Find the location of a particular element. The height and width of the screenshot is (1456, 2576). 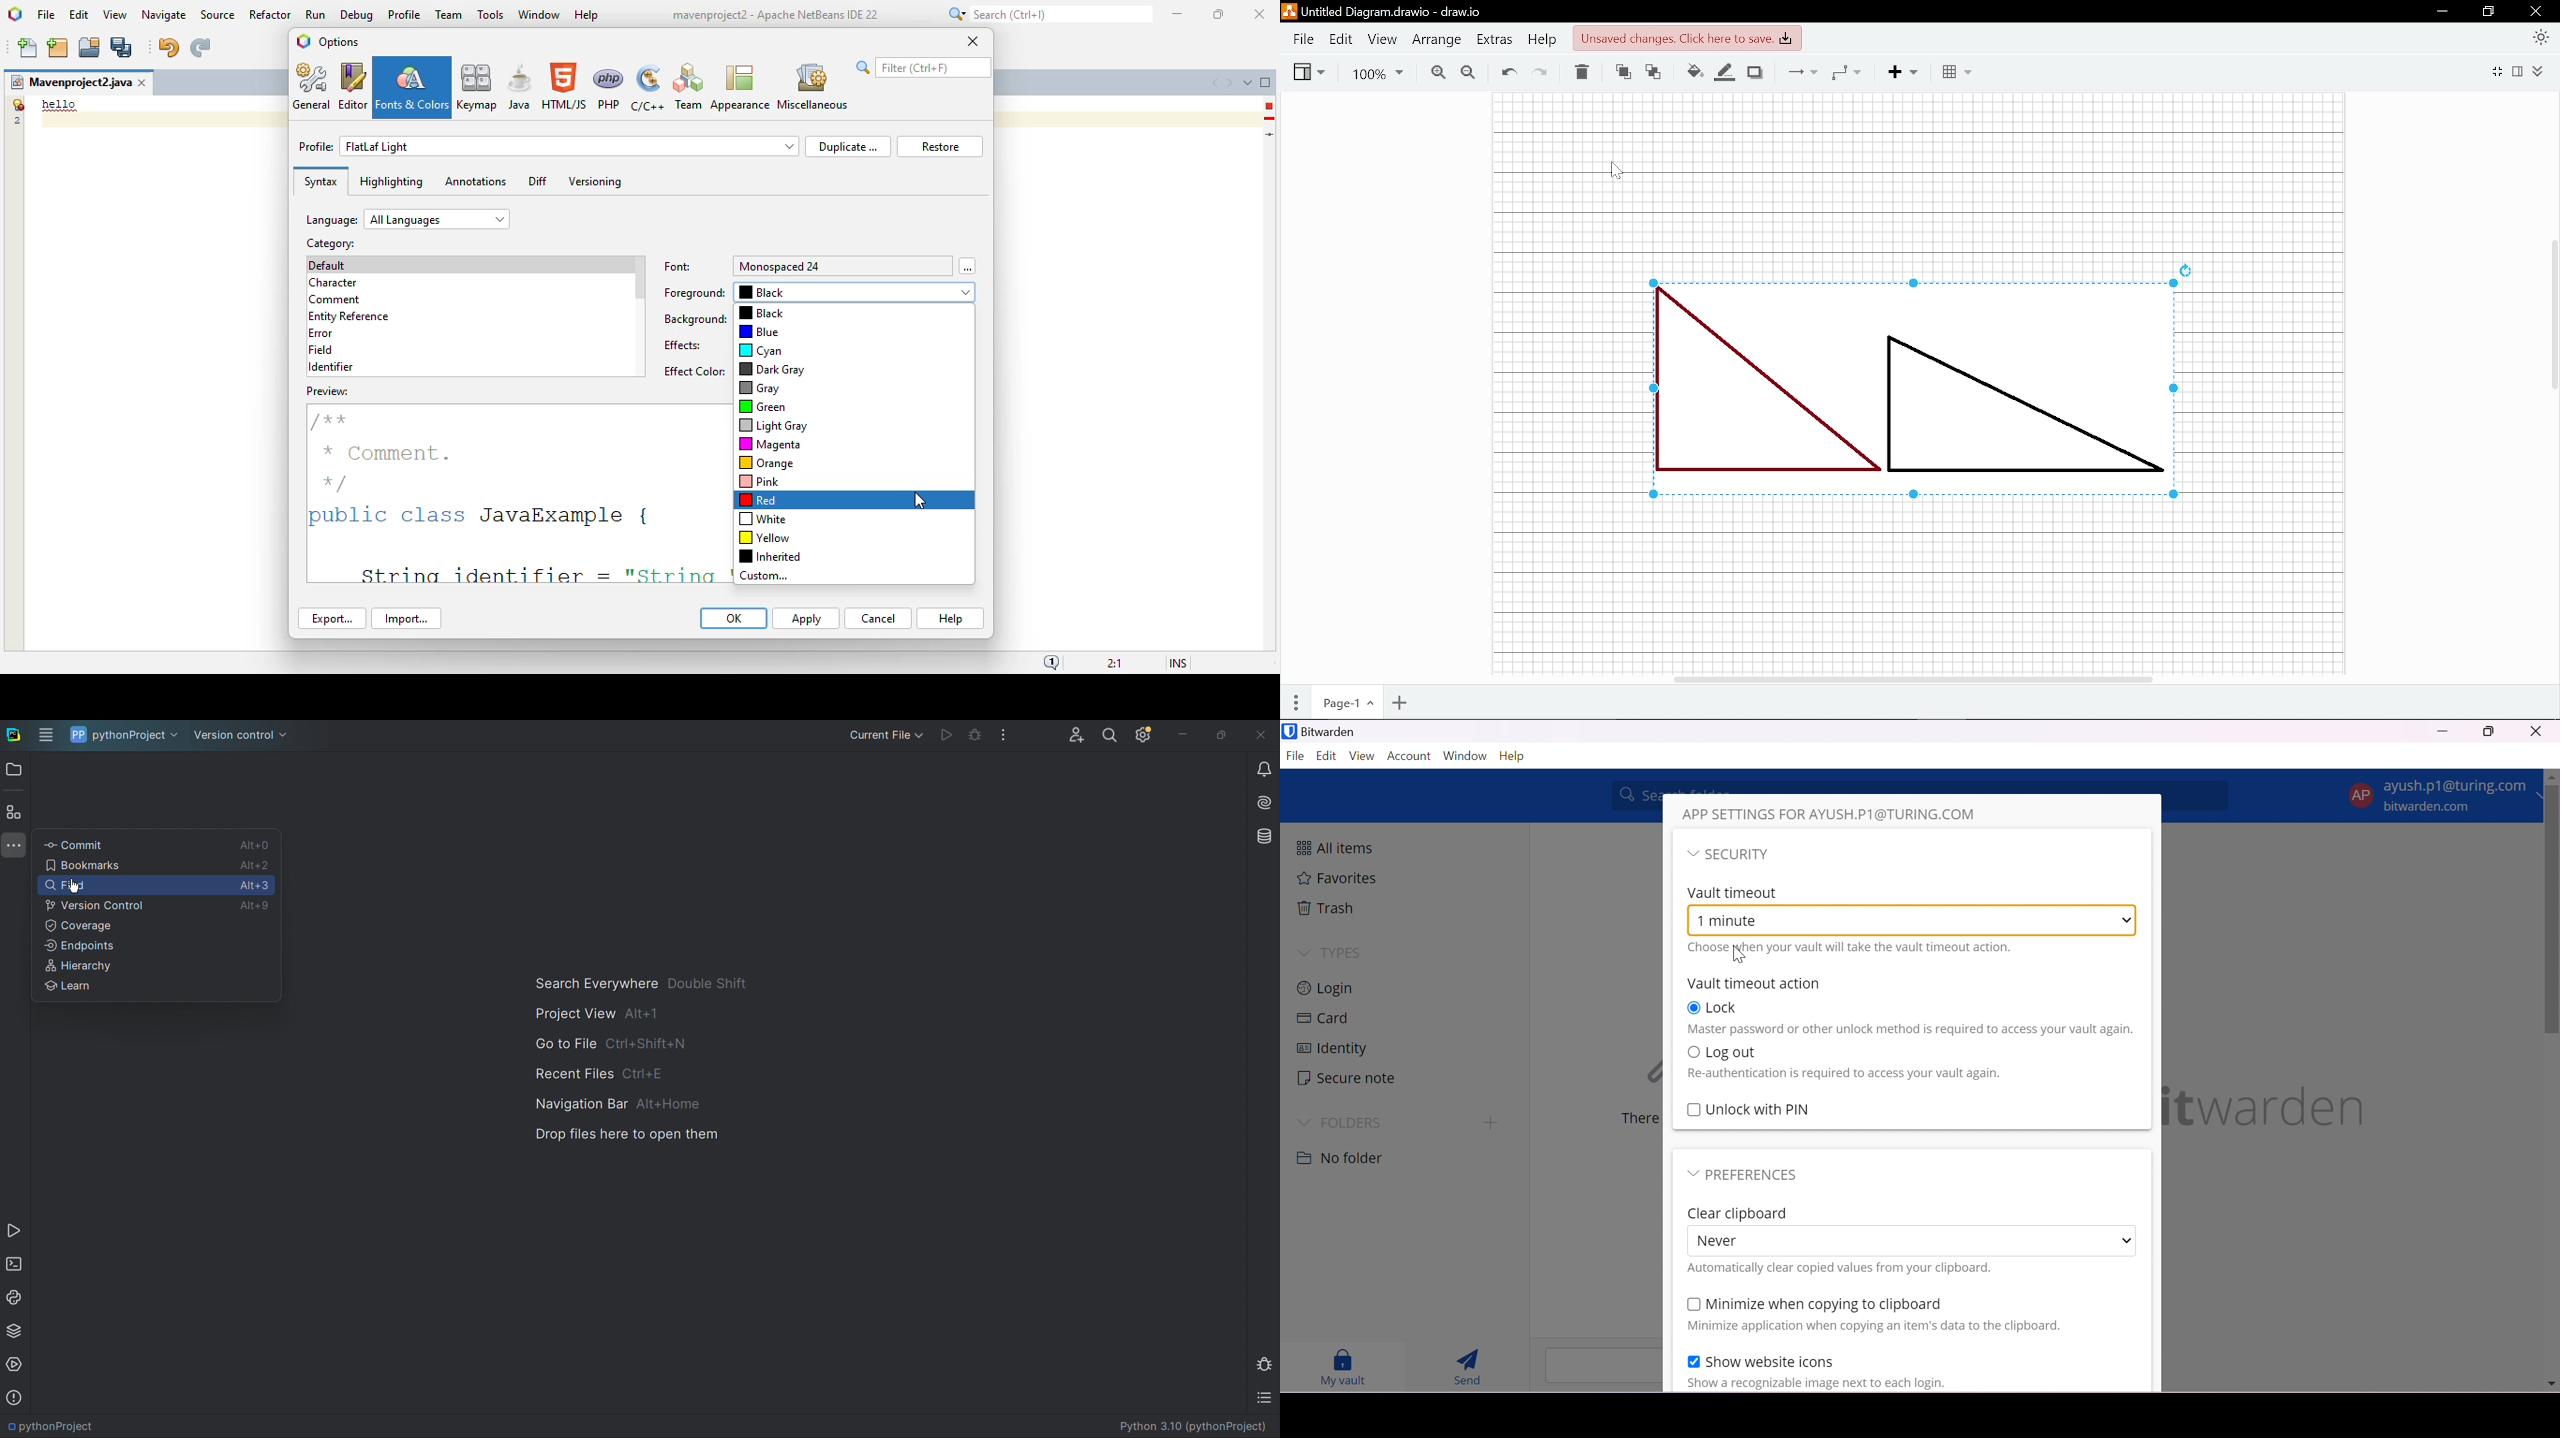

account options is located at coordinates (2441, 794).